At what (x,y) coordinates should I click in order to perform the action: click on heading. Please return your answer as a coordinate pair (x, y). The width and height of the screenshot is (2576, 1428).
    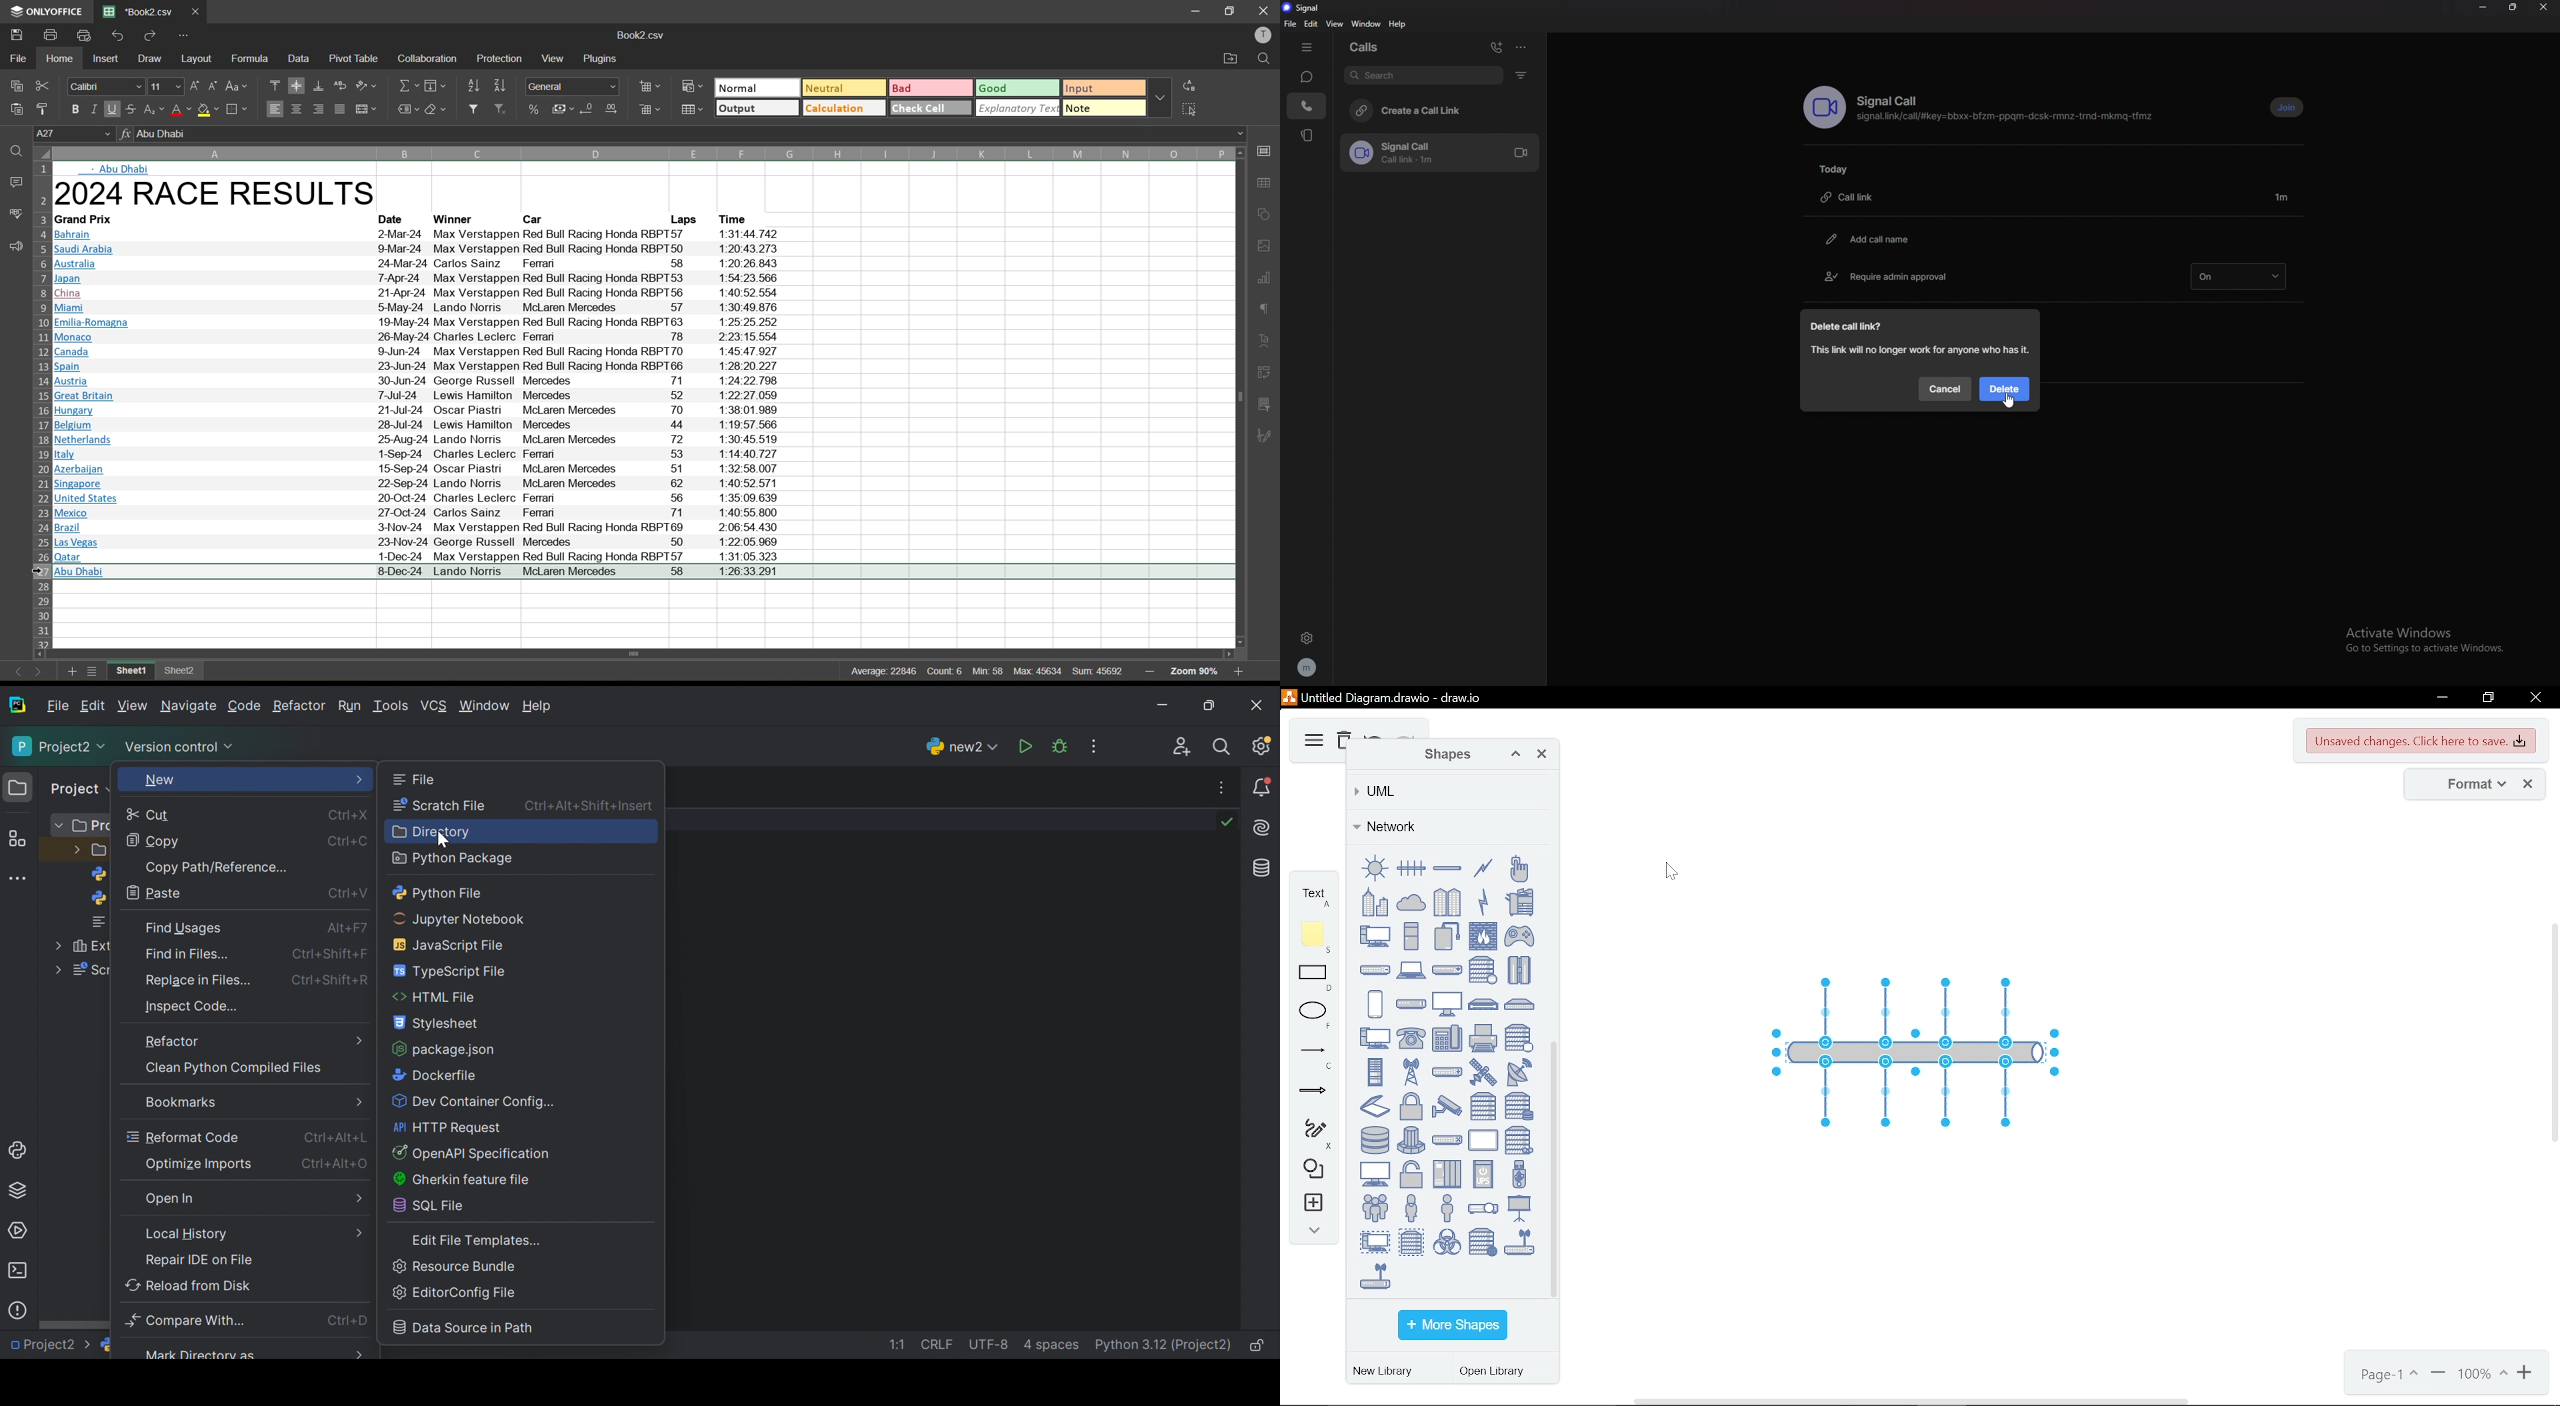
    Looking at the image, I should click on (223, 195).